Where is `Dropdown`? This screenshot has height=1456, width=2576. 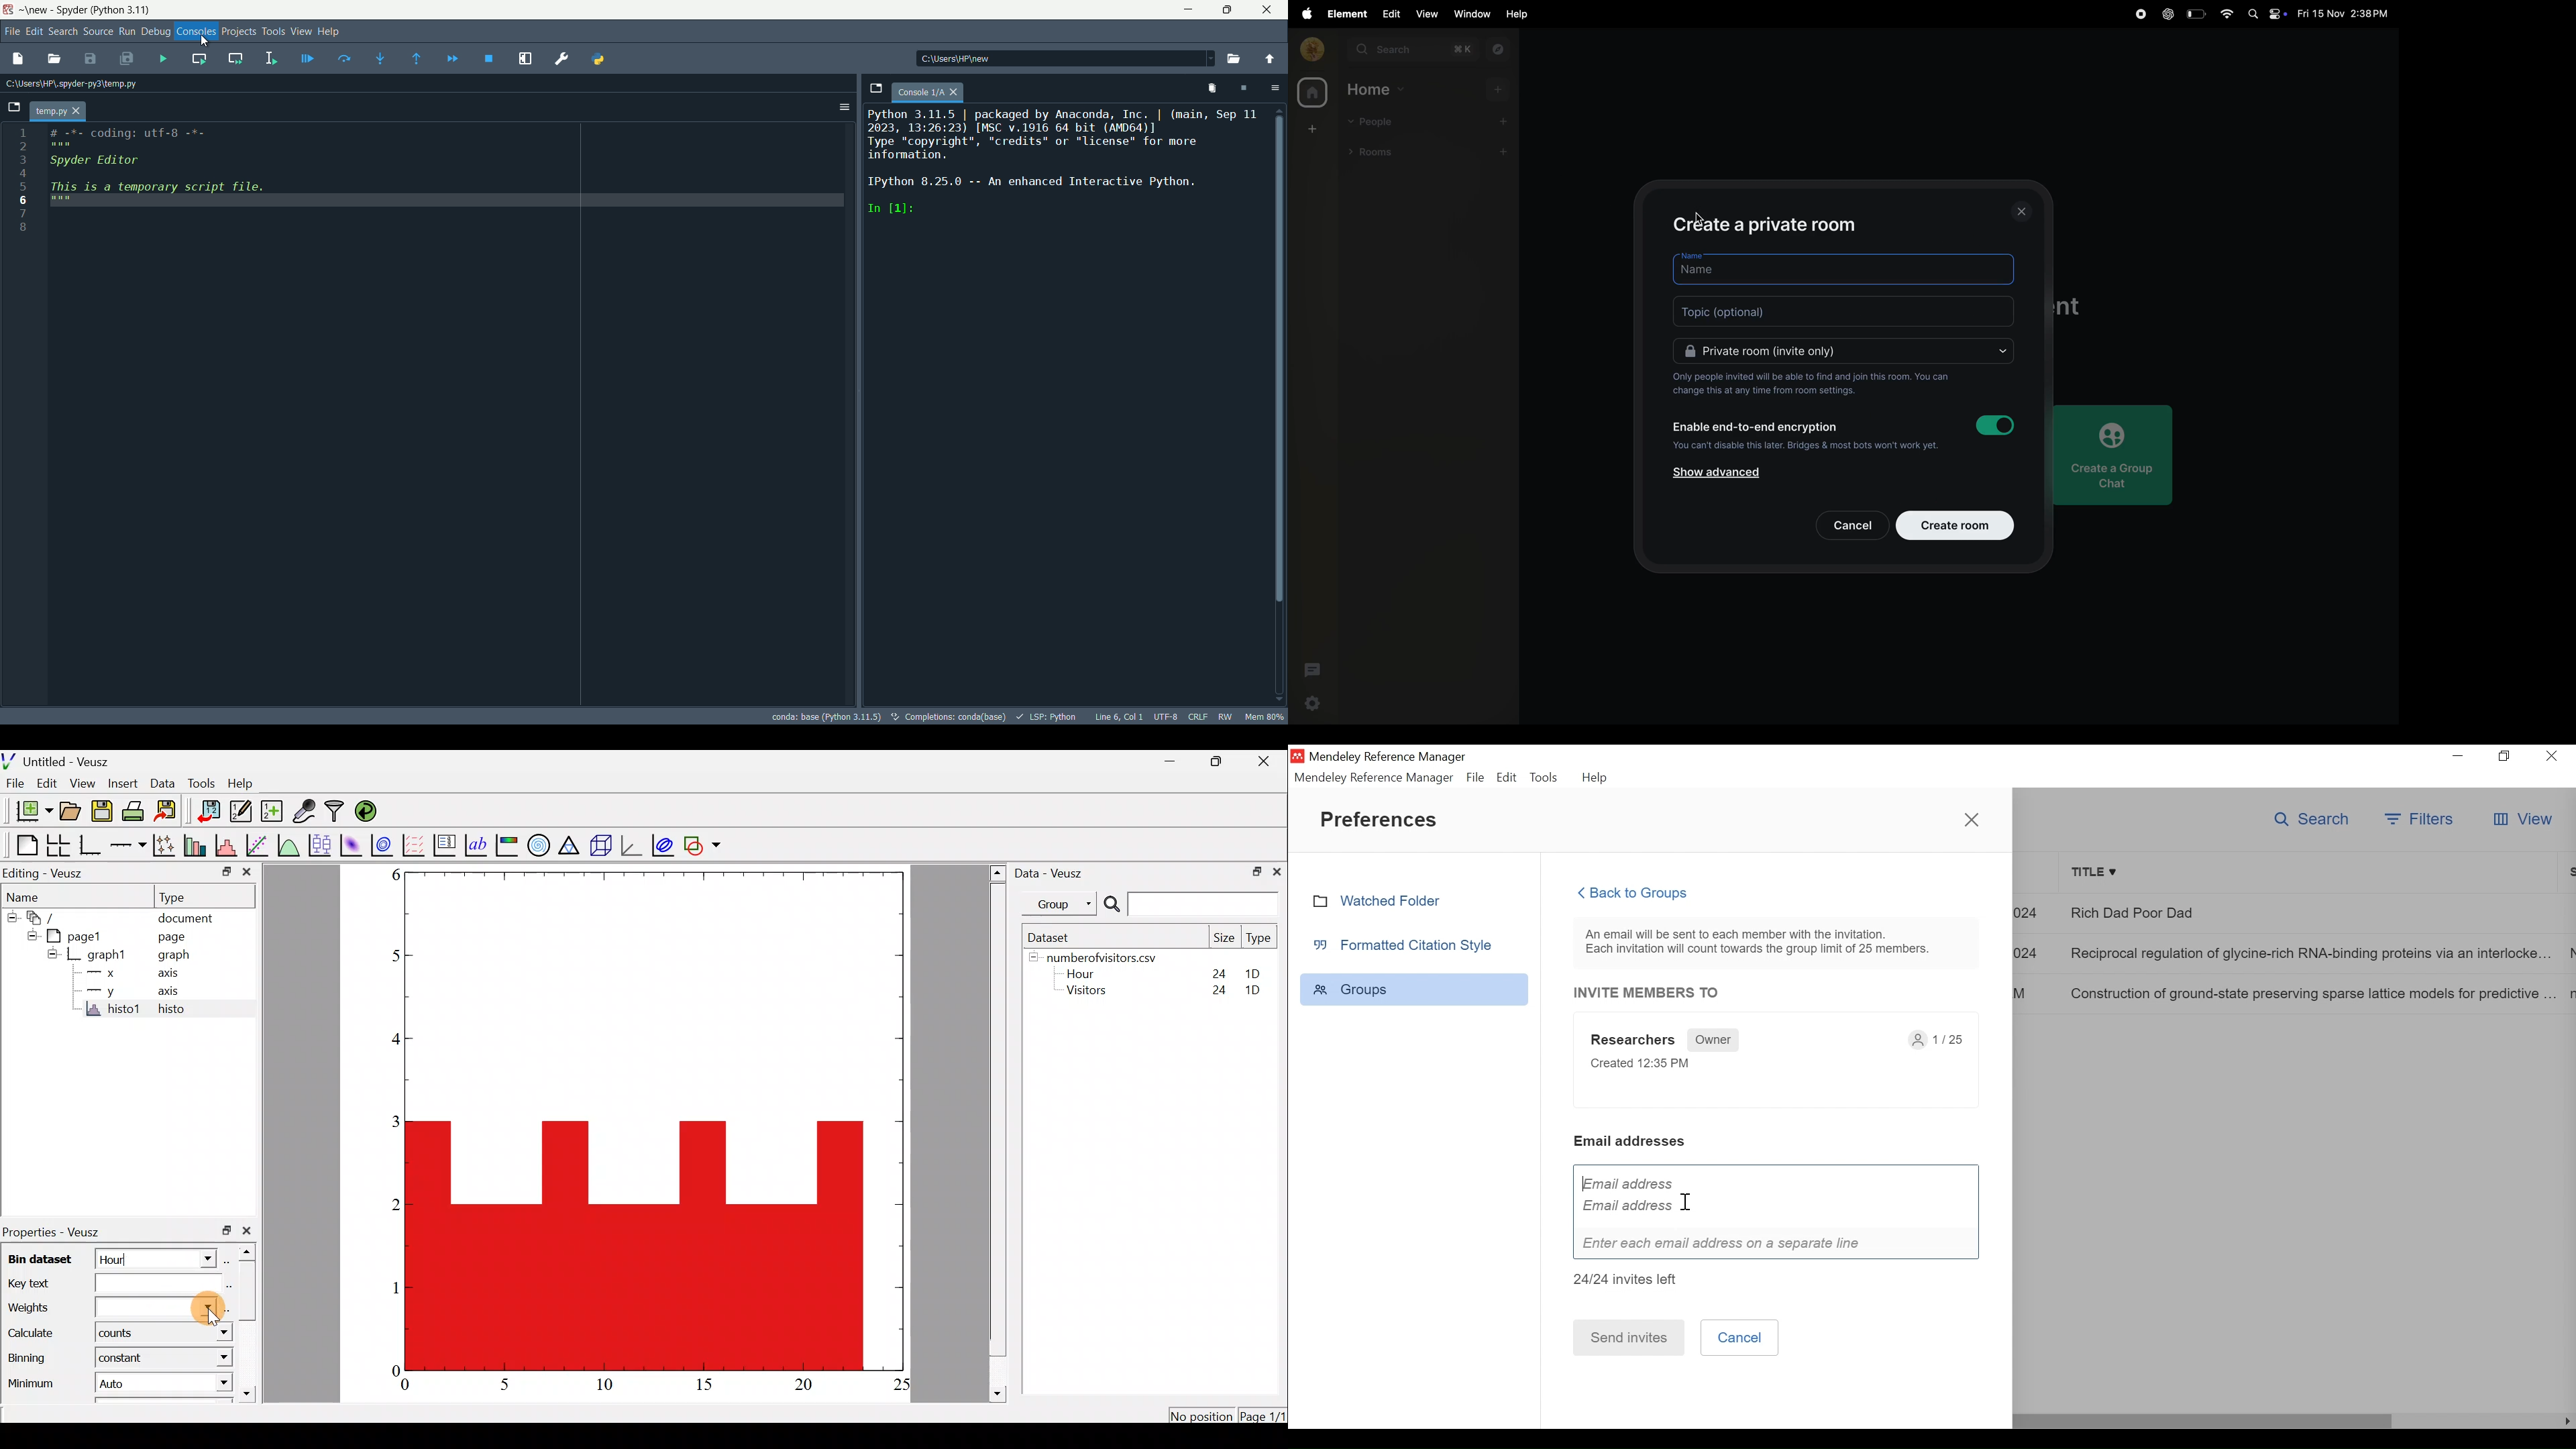
Dropdown is located at coordinates (1208, 58).